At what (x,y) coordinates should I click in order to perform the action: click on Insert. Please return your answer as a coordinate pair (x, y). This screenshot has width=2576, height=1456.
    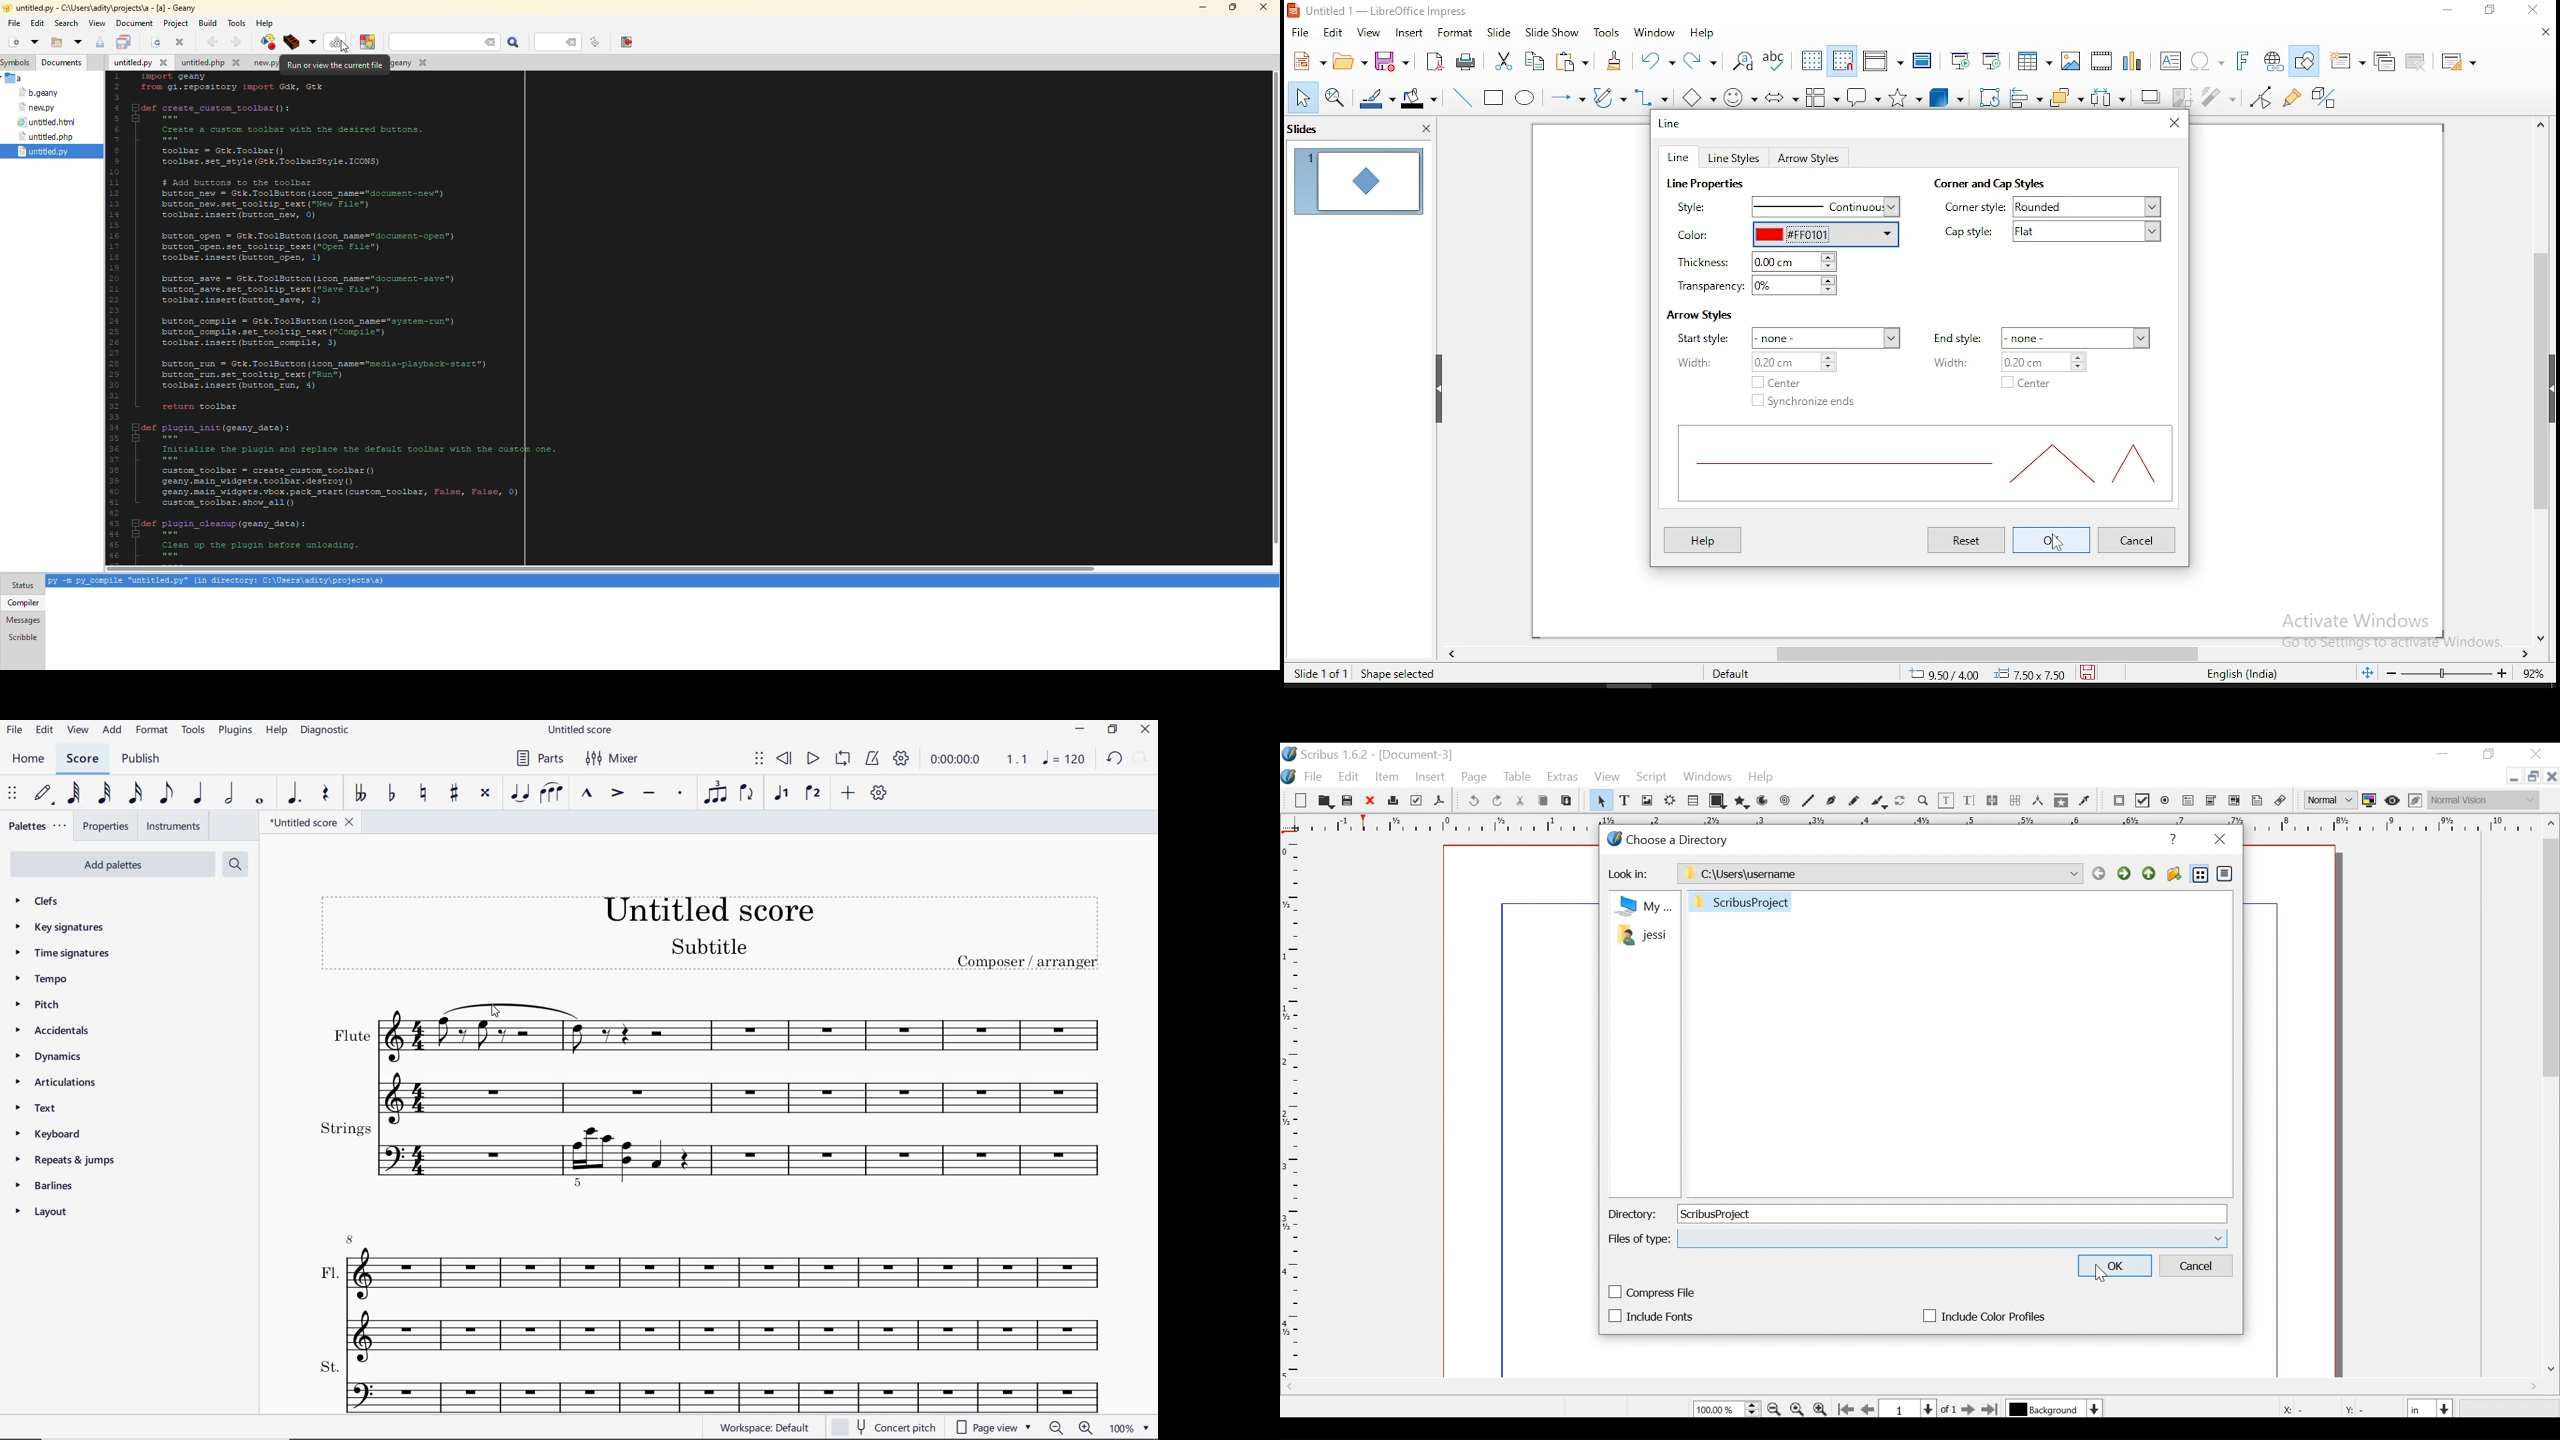
    Looking at the image, I should click on (1429, 777).